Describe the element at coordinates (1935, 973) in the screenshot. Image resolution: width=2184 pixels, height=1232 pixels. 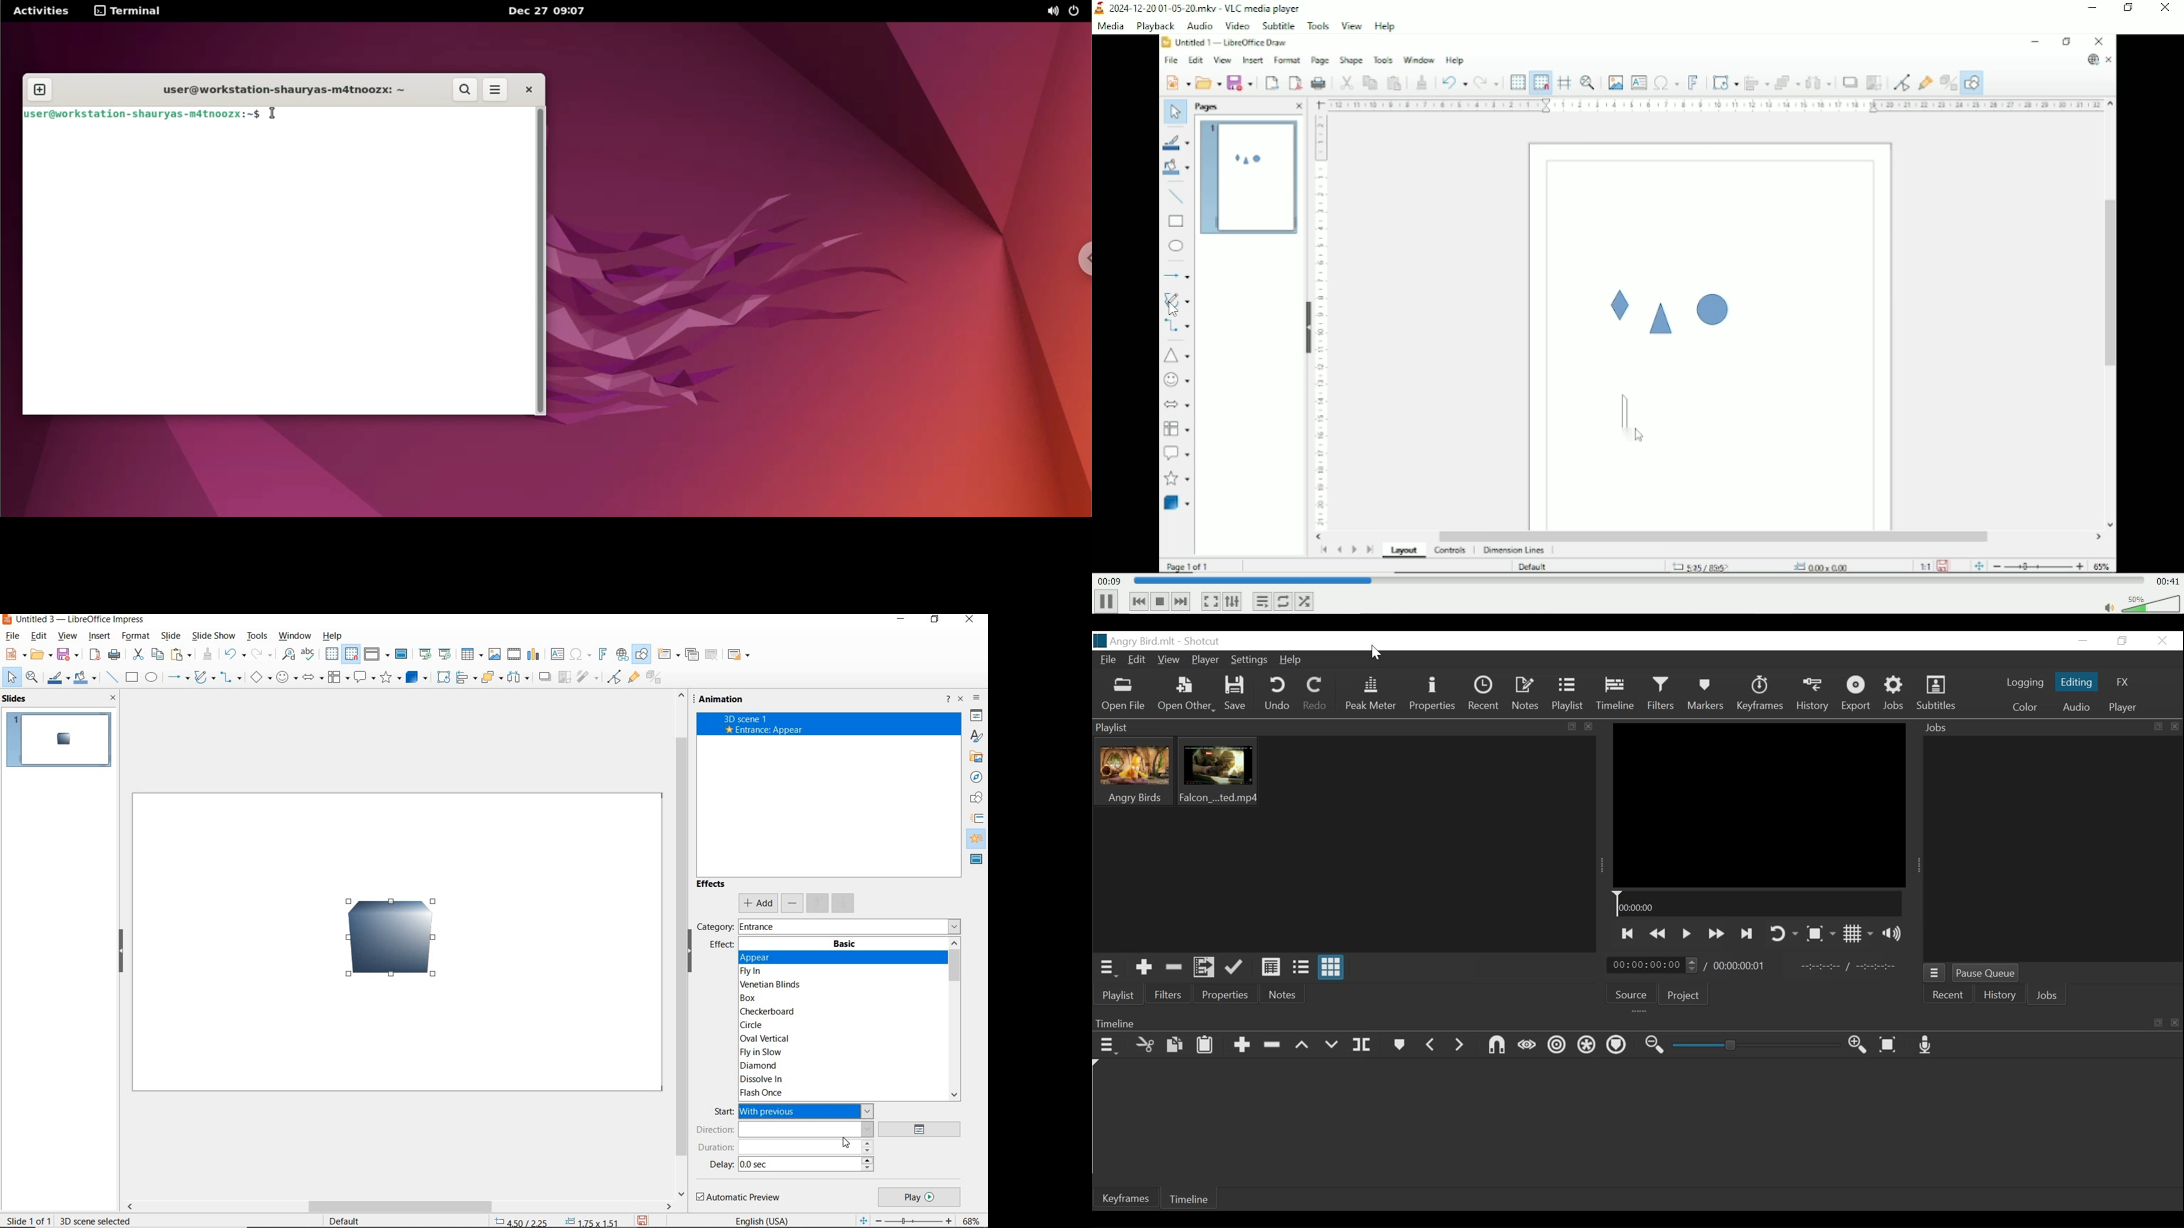
I see `Jobs menu` at that location.